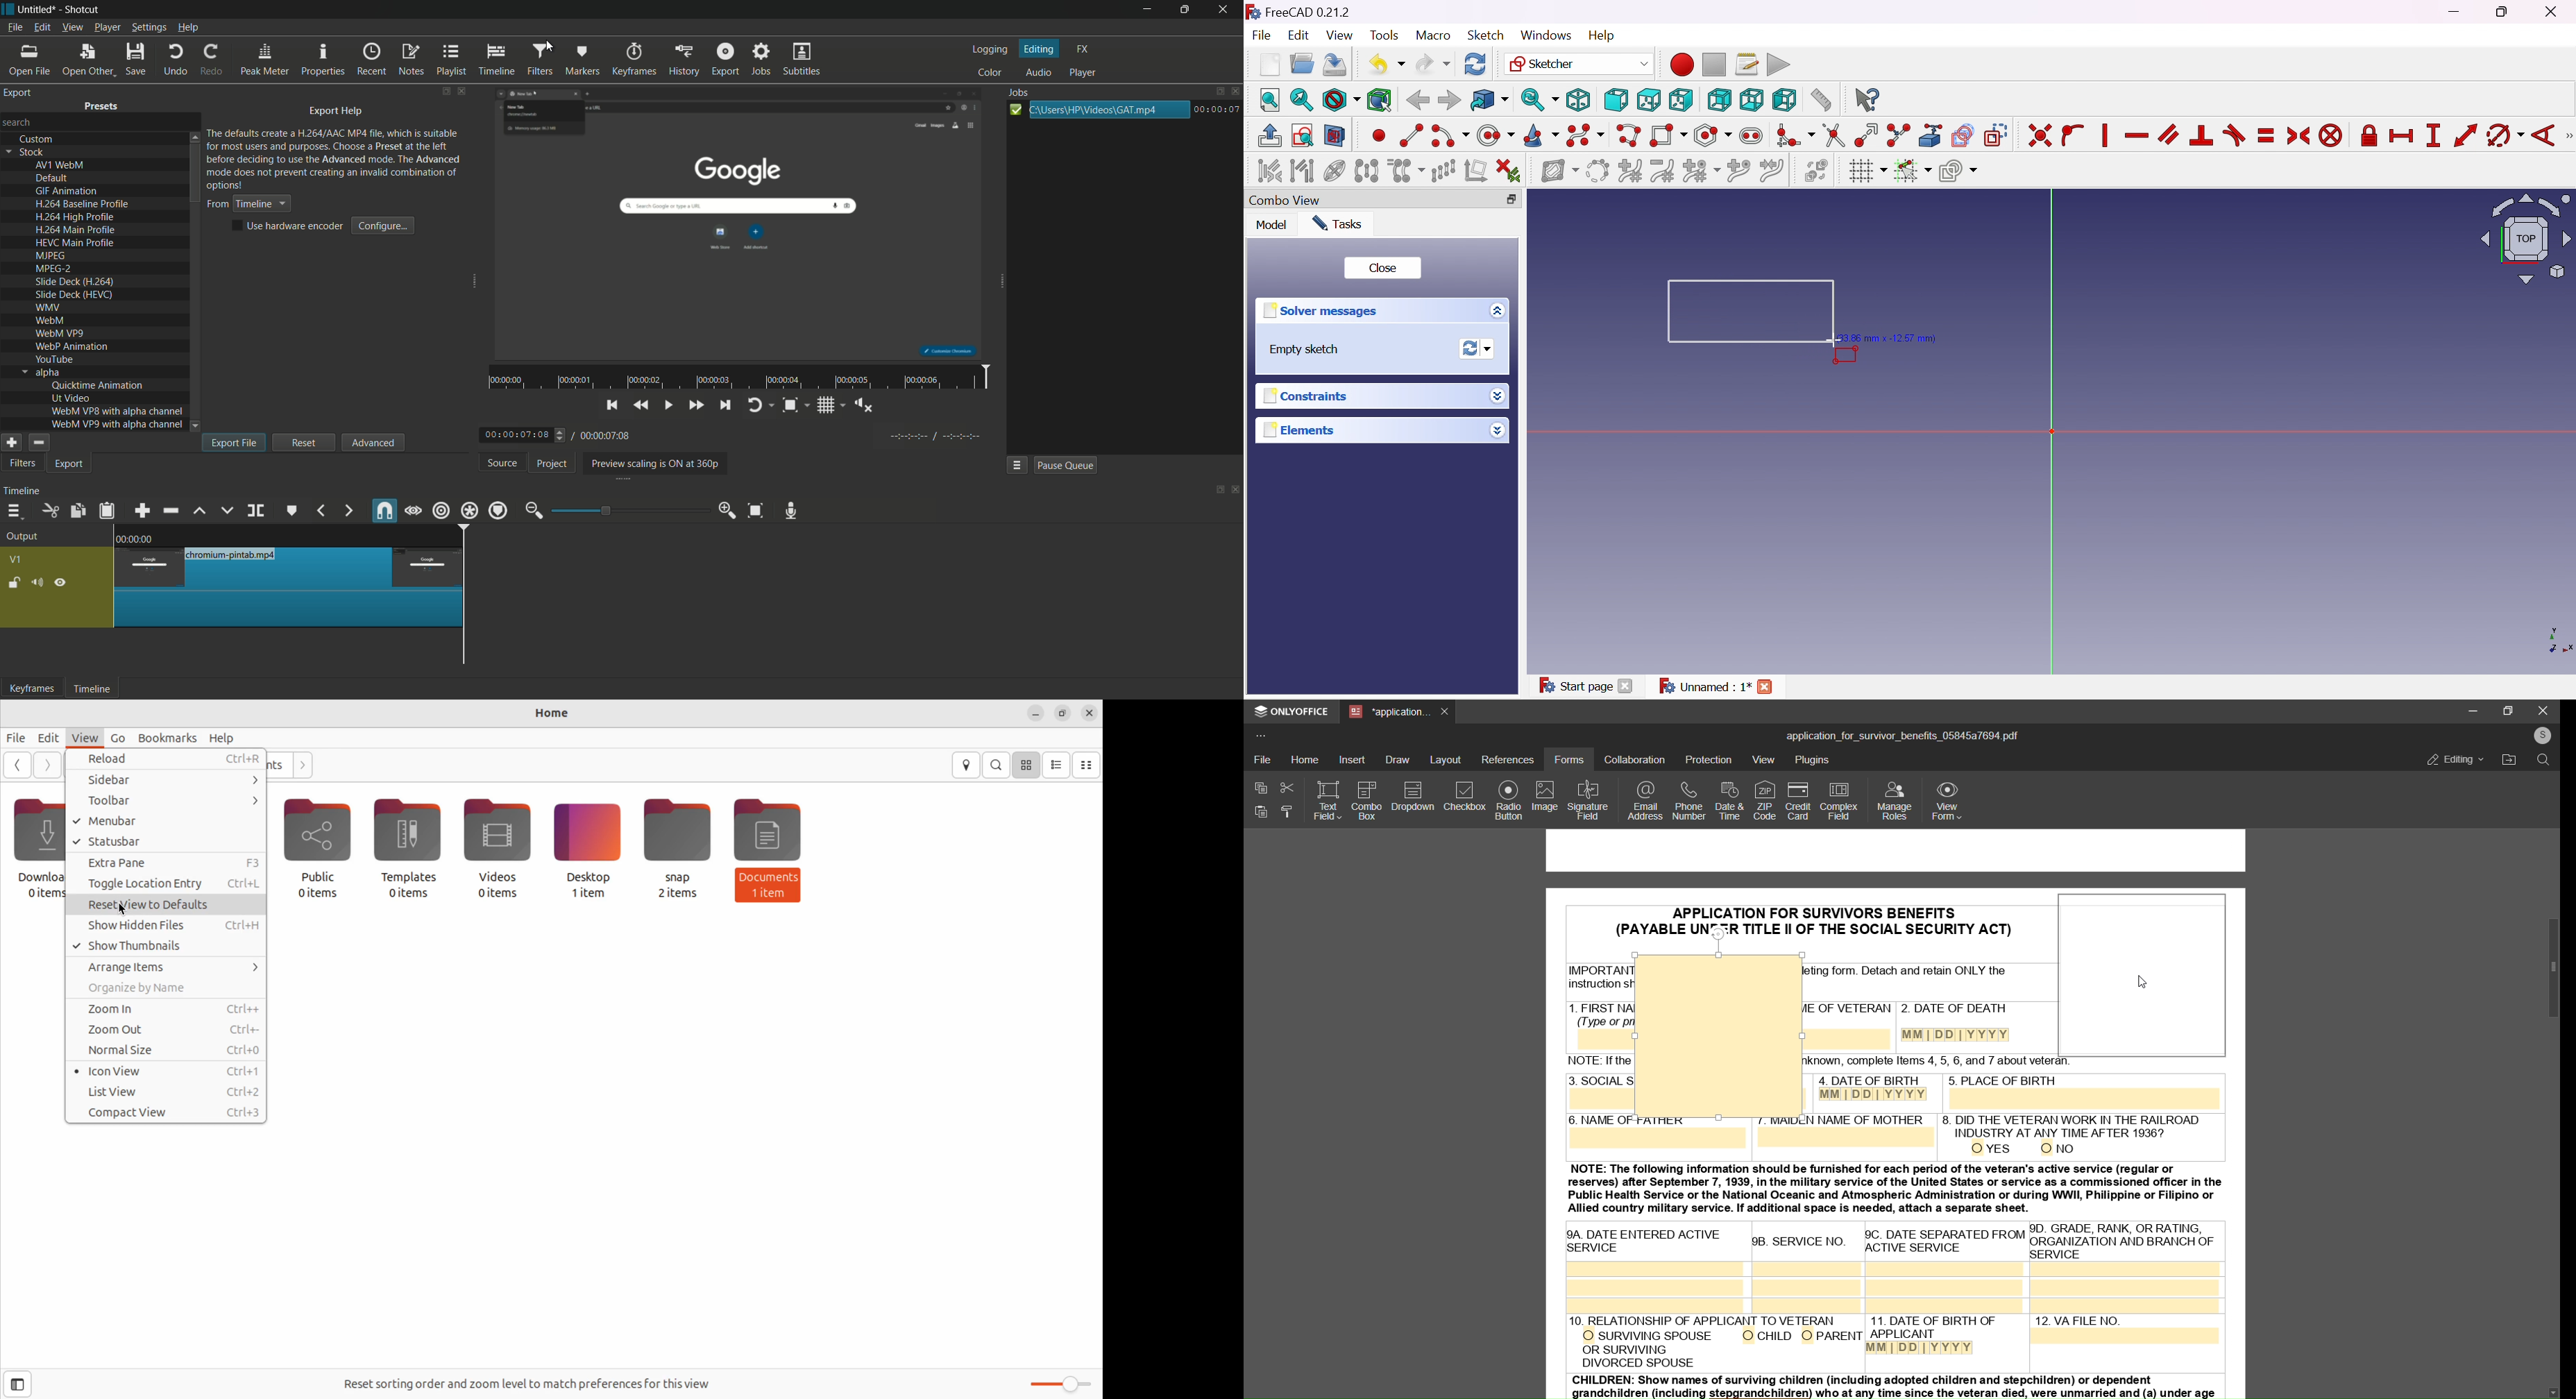 This screenshot has width=2576, height=1400. I want to click on zip code, so click(1763, 799).